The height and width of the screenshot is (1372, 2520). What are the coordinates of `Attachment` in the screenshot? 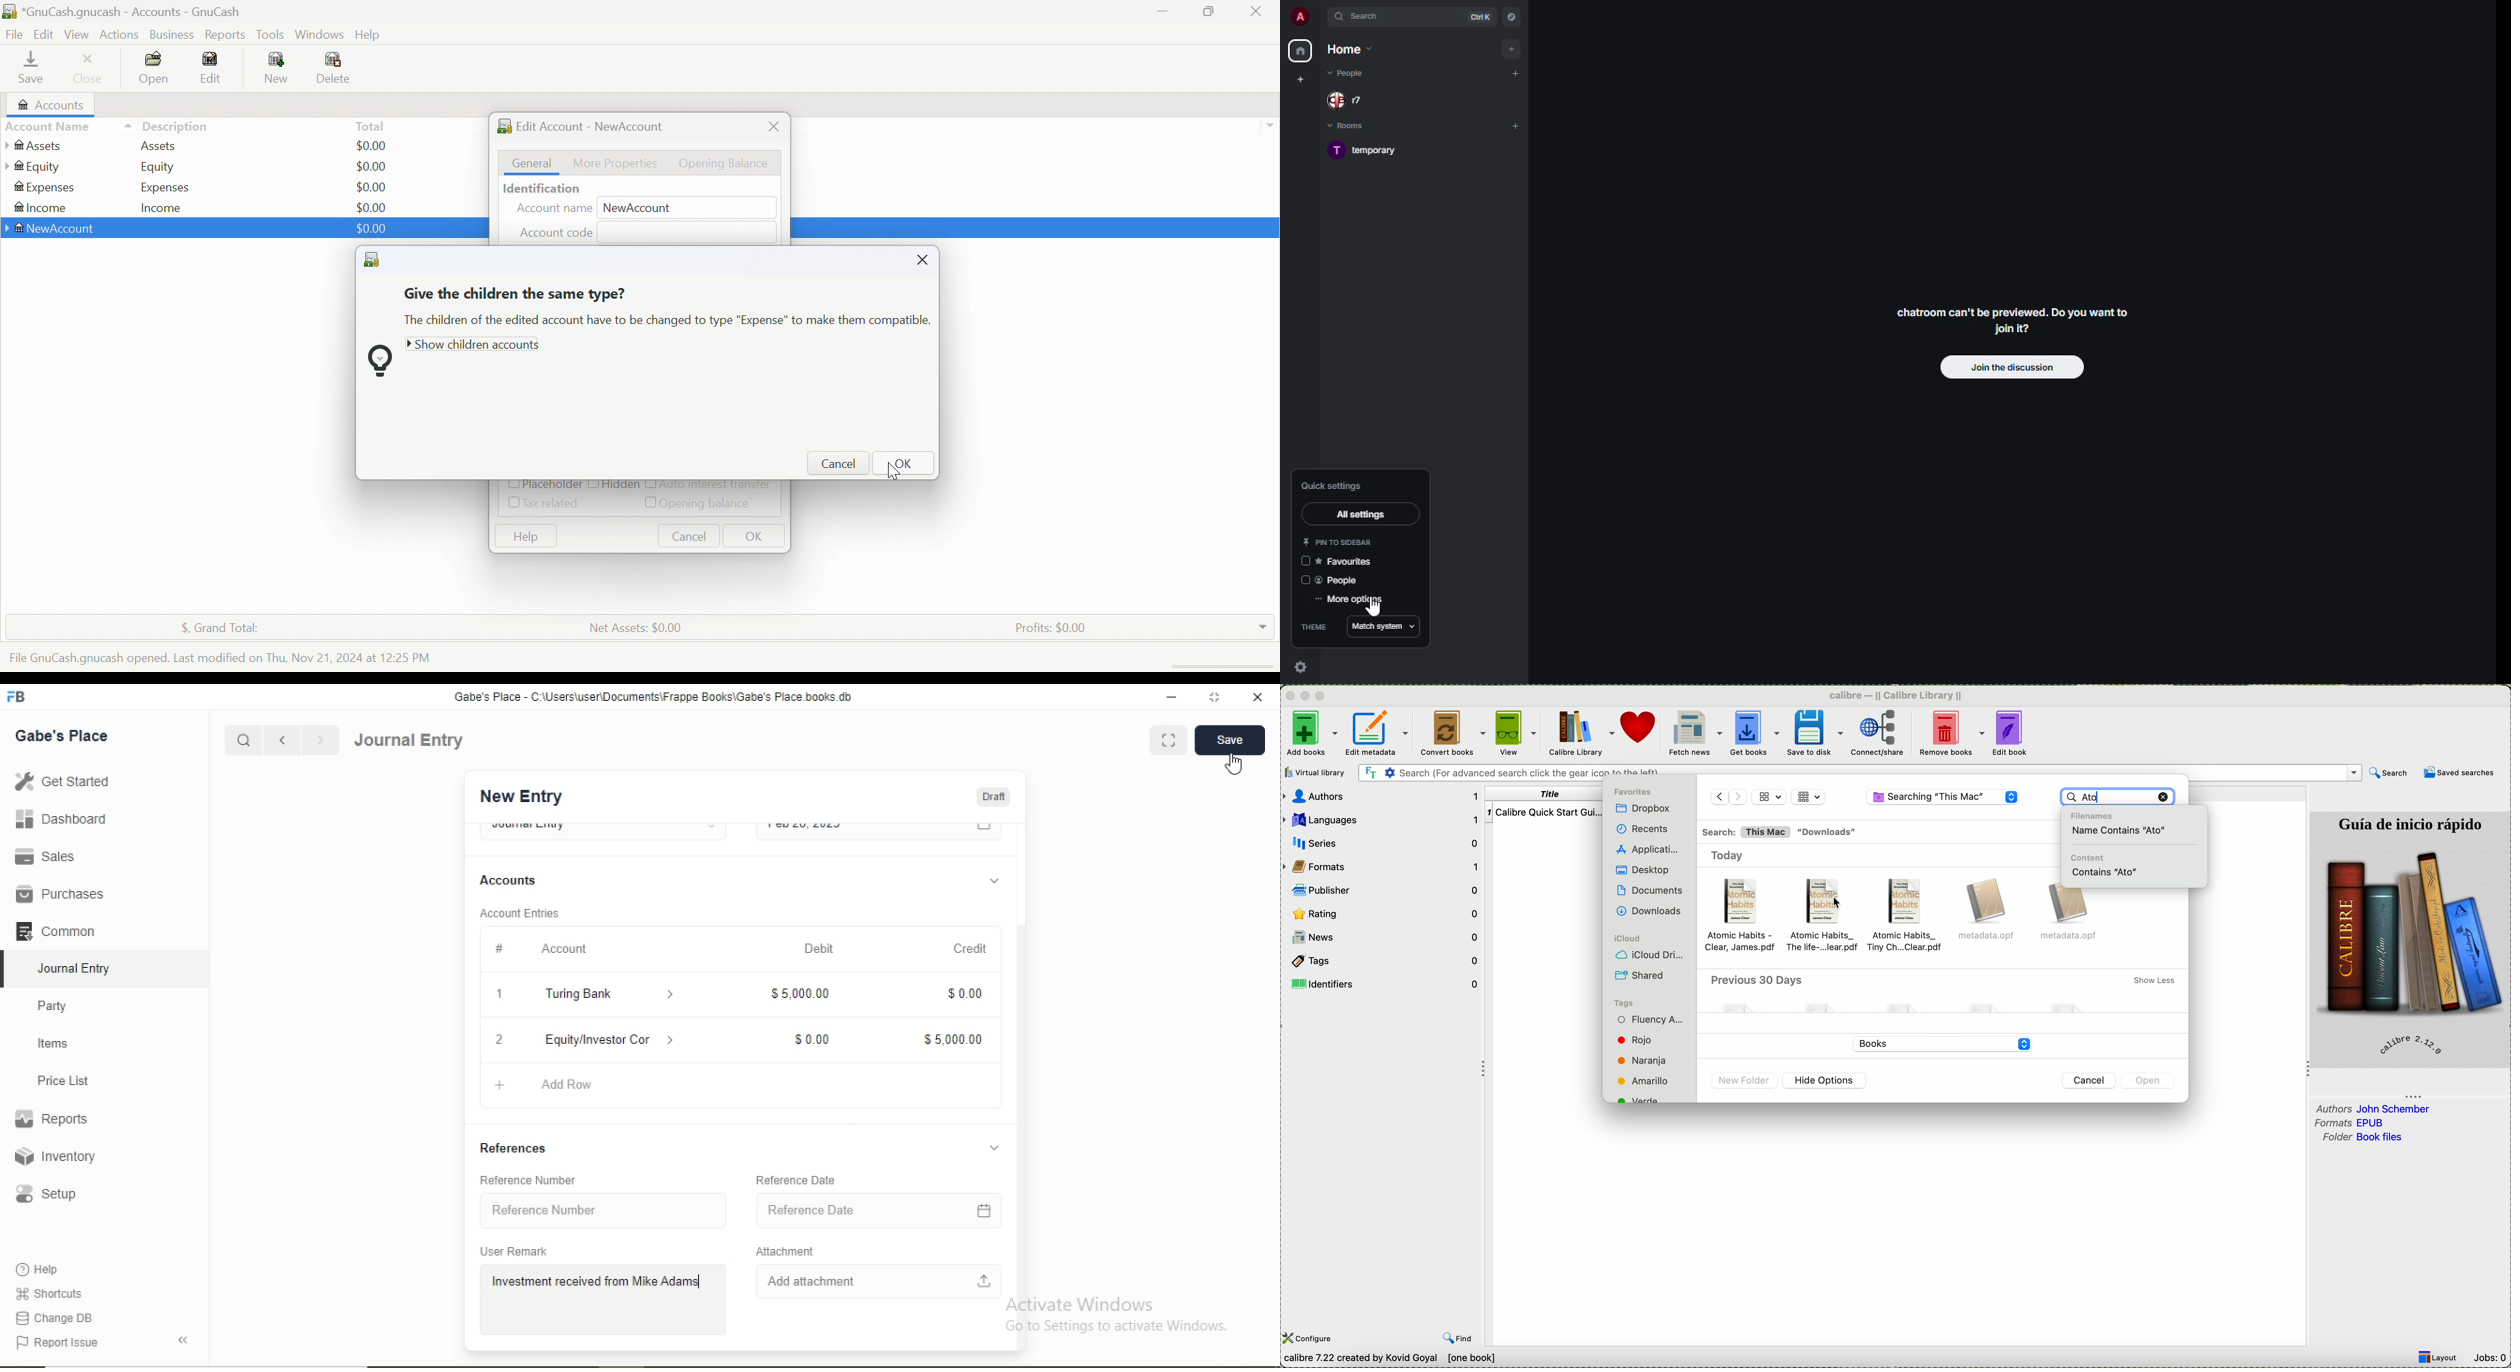 It's located at (784, 1251).